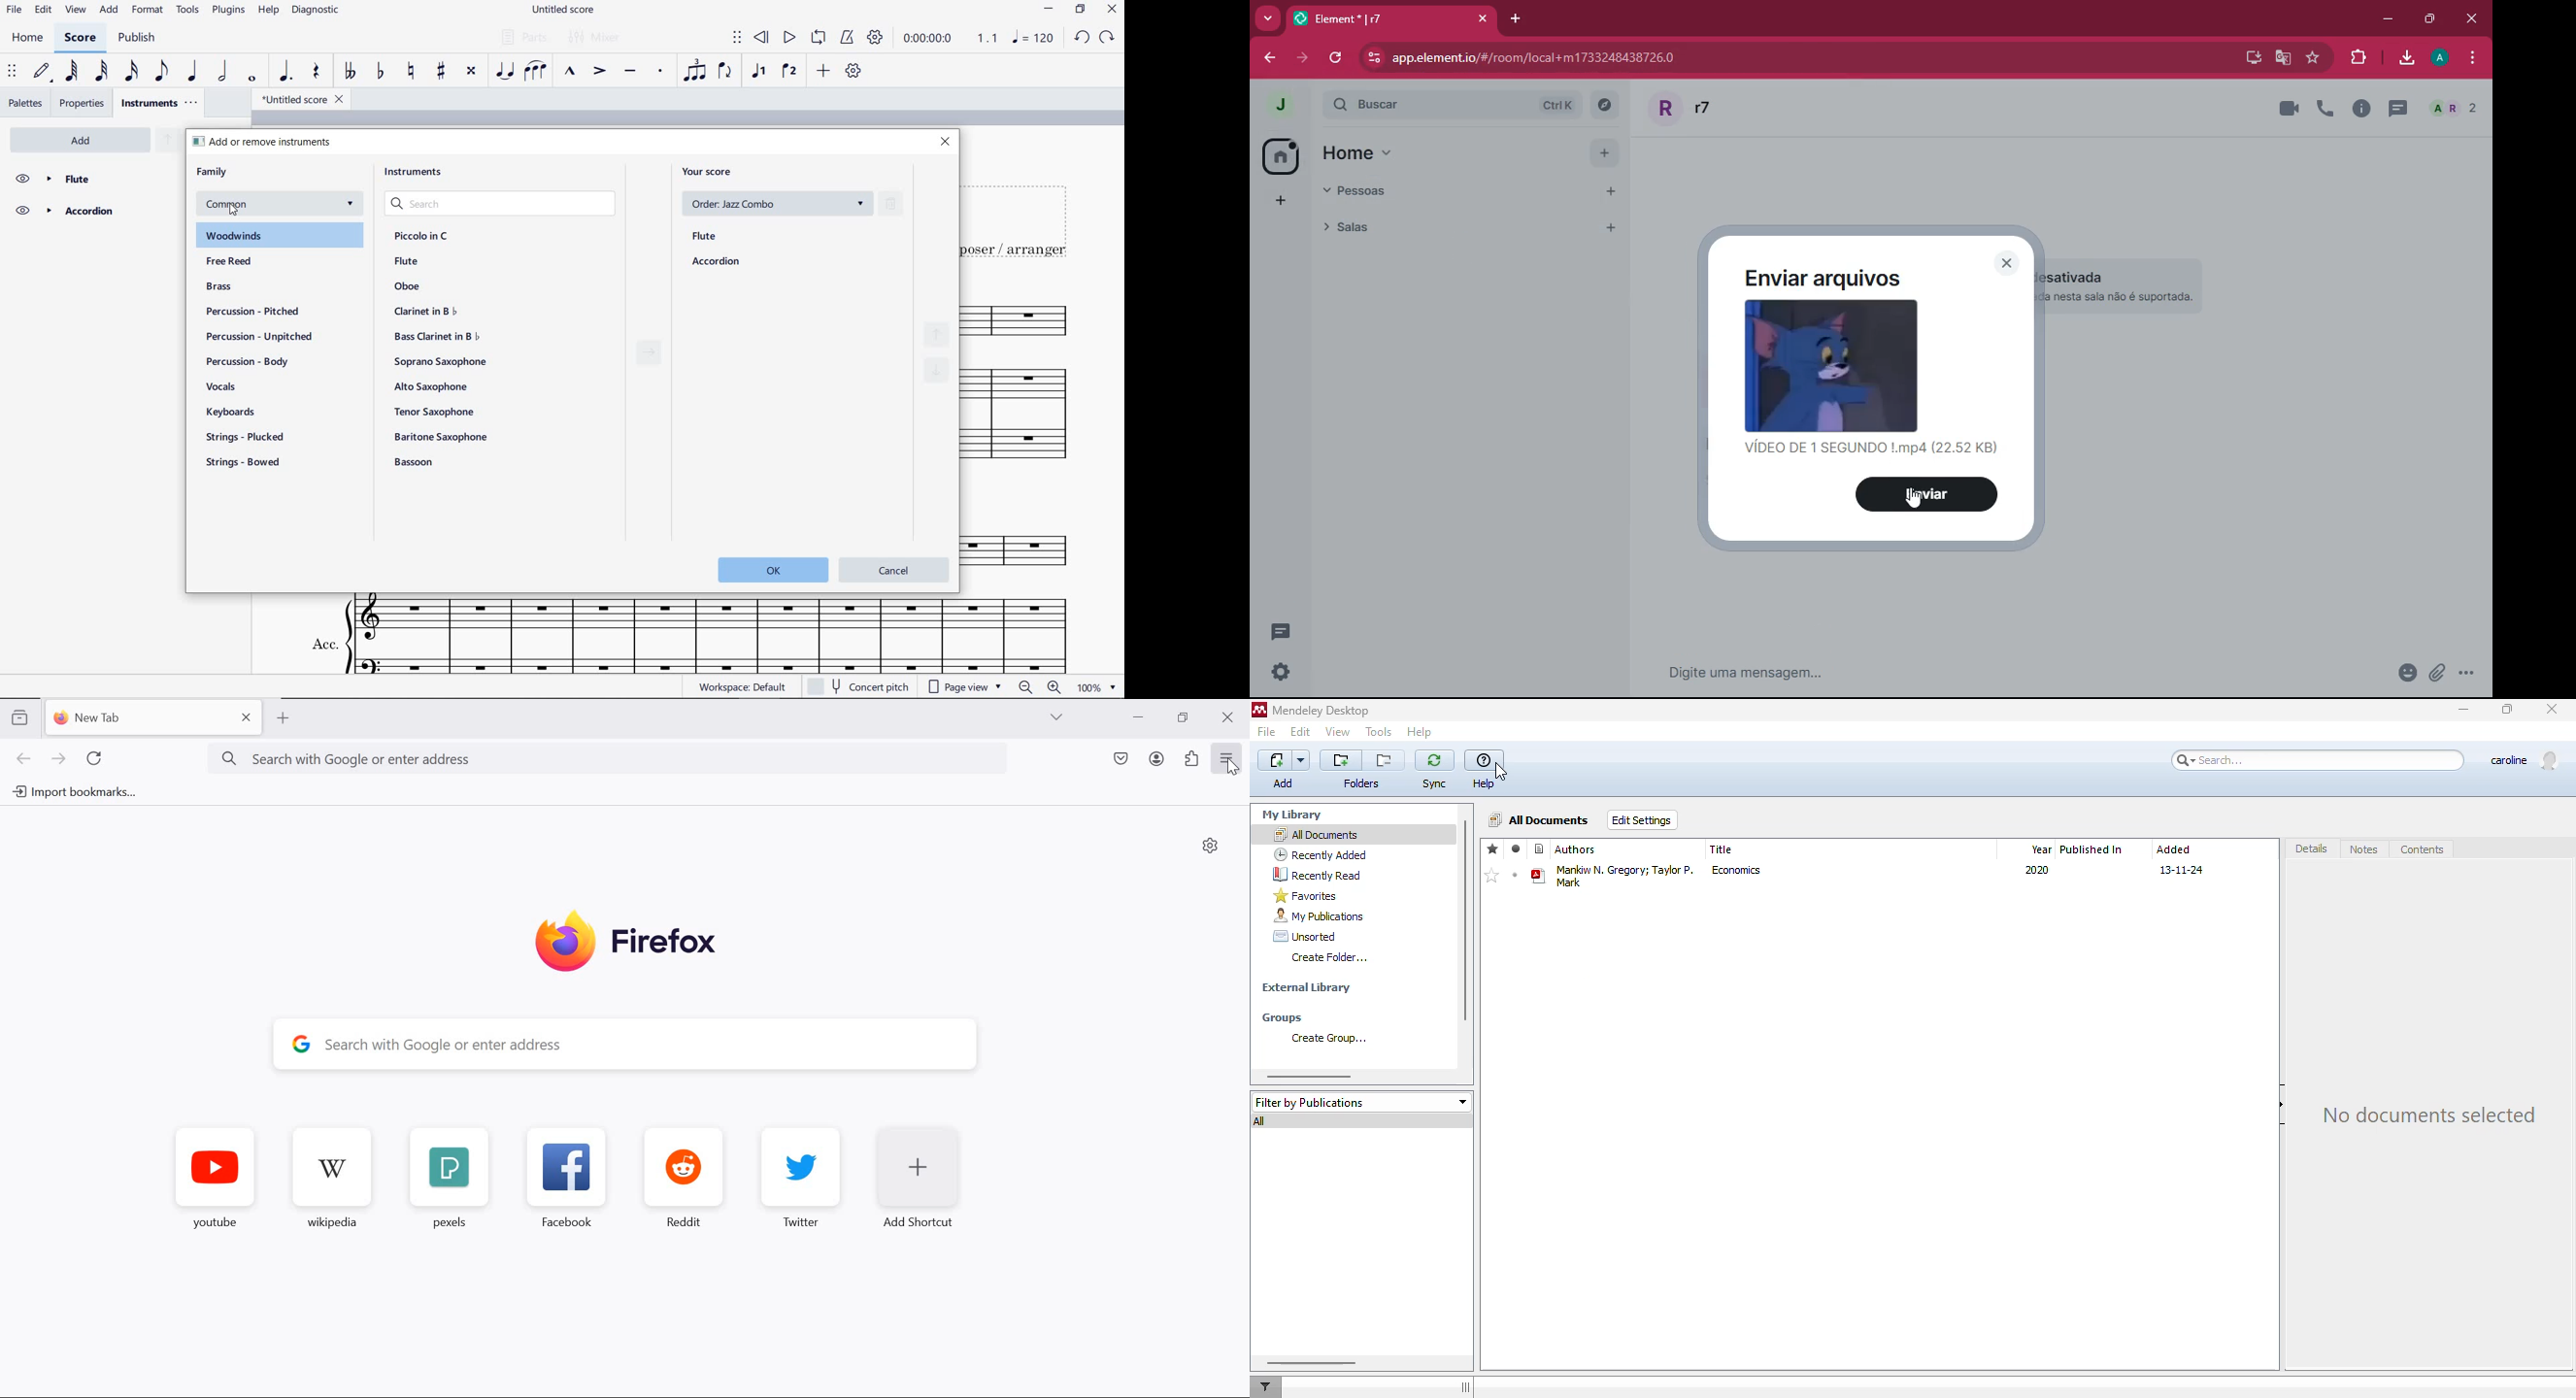 Image resolution: width=2576 pixels, height=1400 pixels. Describe the element at coordinates (1034, 40) in the screenshot. I see `NOTE` at that location.